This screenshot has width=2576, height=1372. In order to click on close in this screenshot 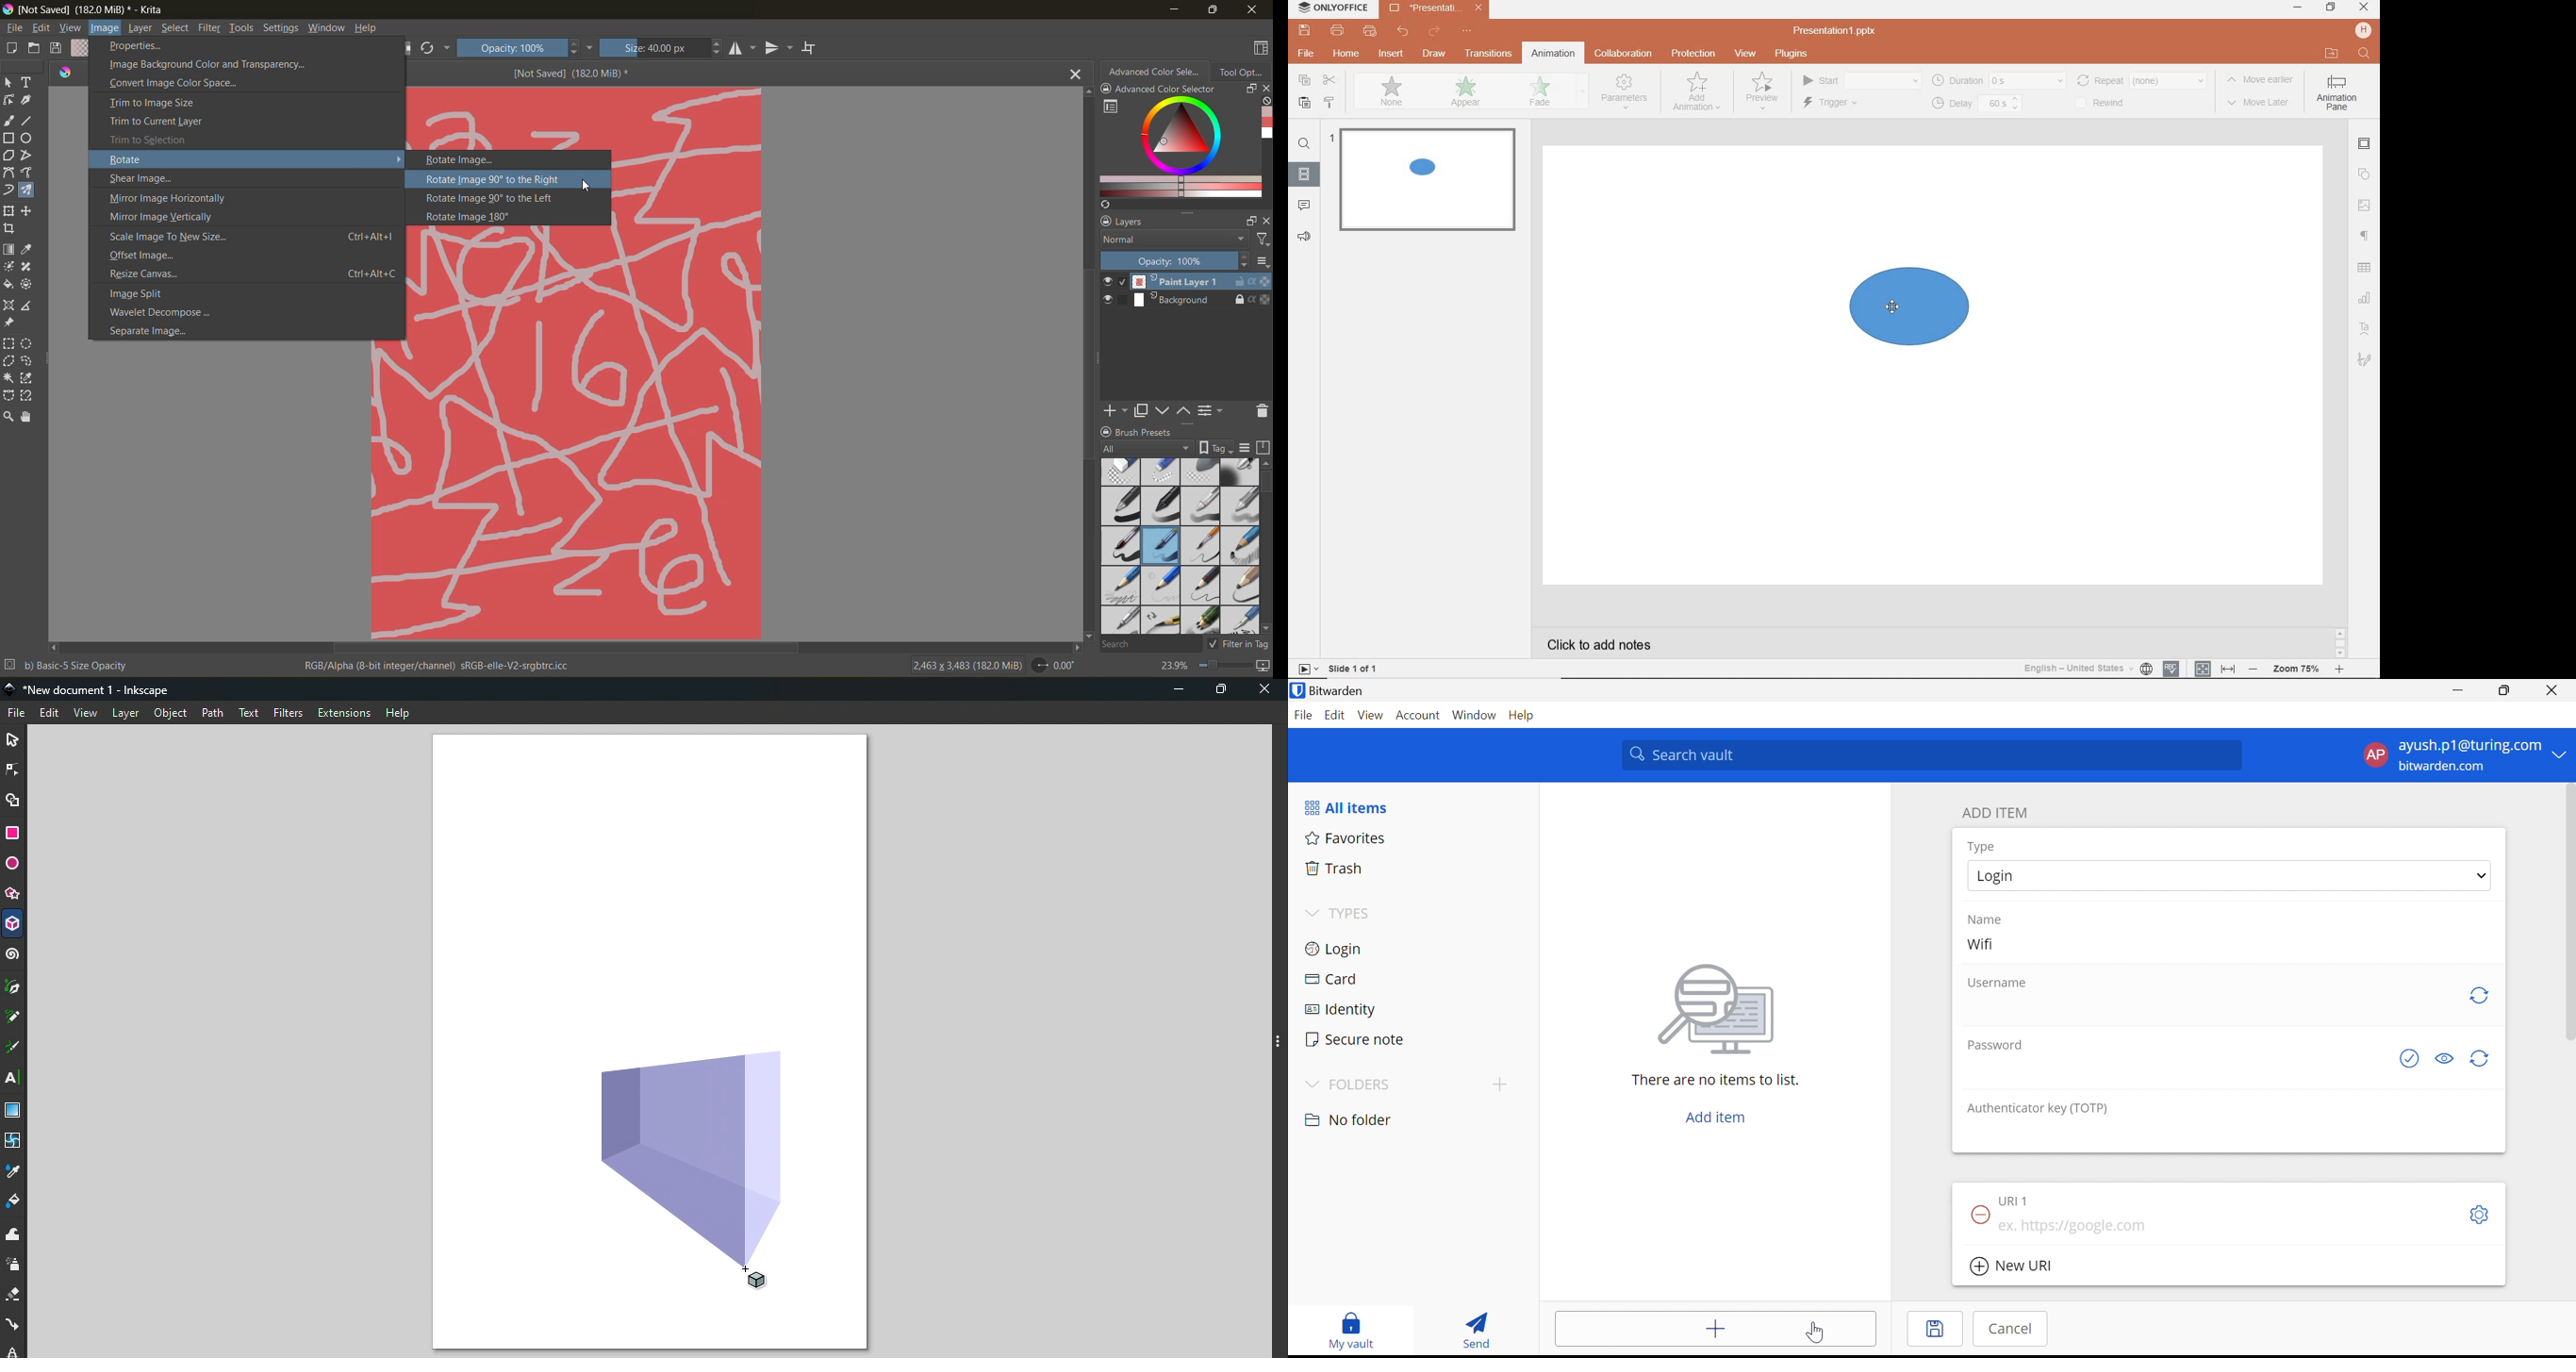, I will do `click(1254, 11)`.